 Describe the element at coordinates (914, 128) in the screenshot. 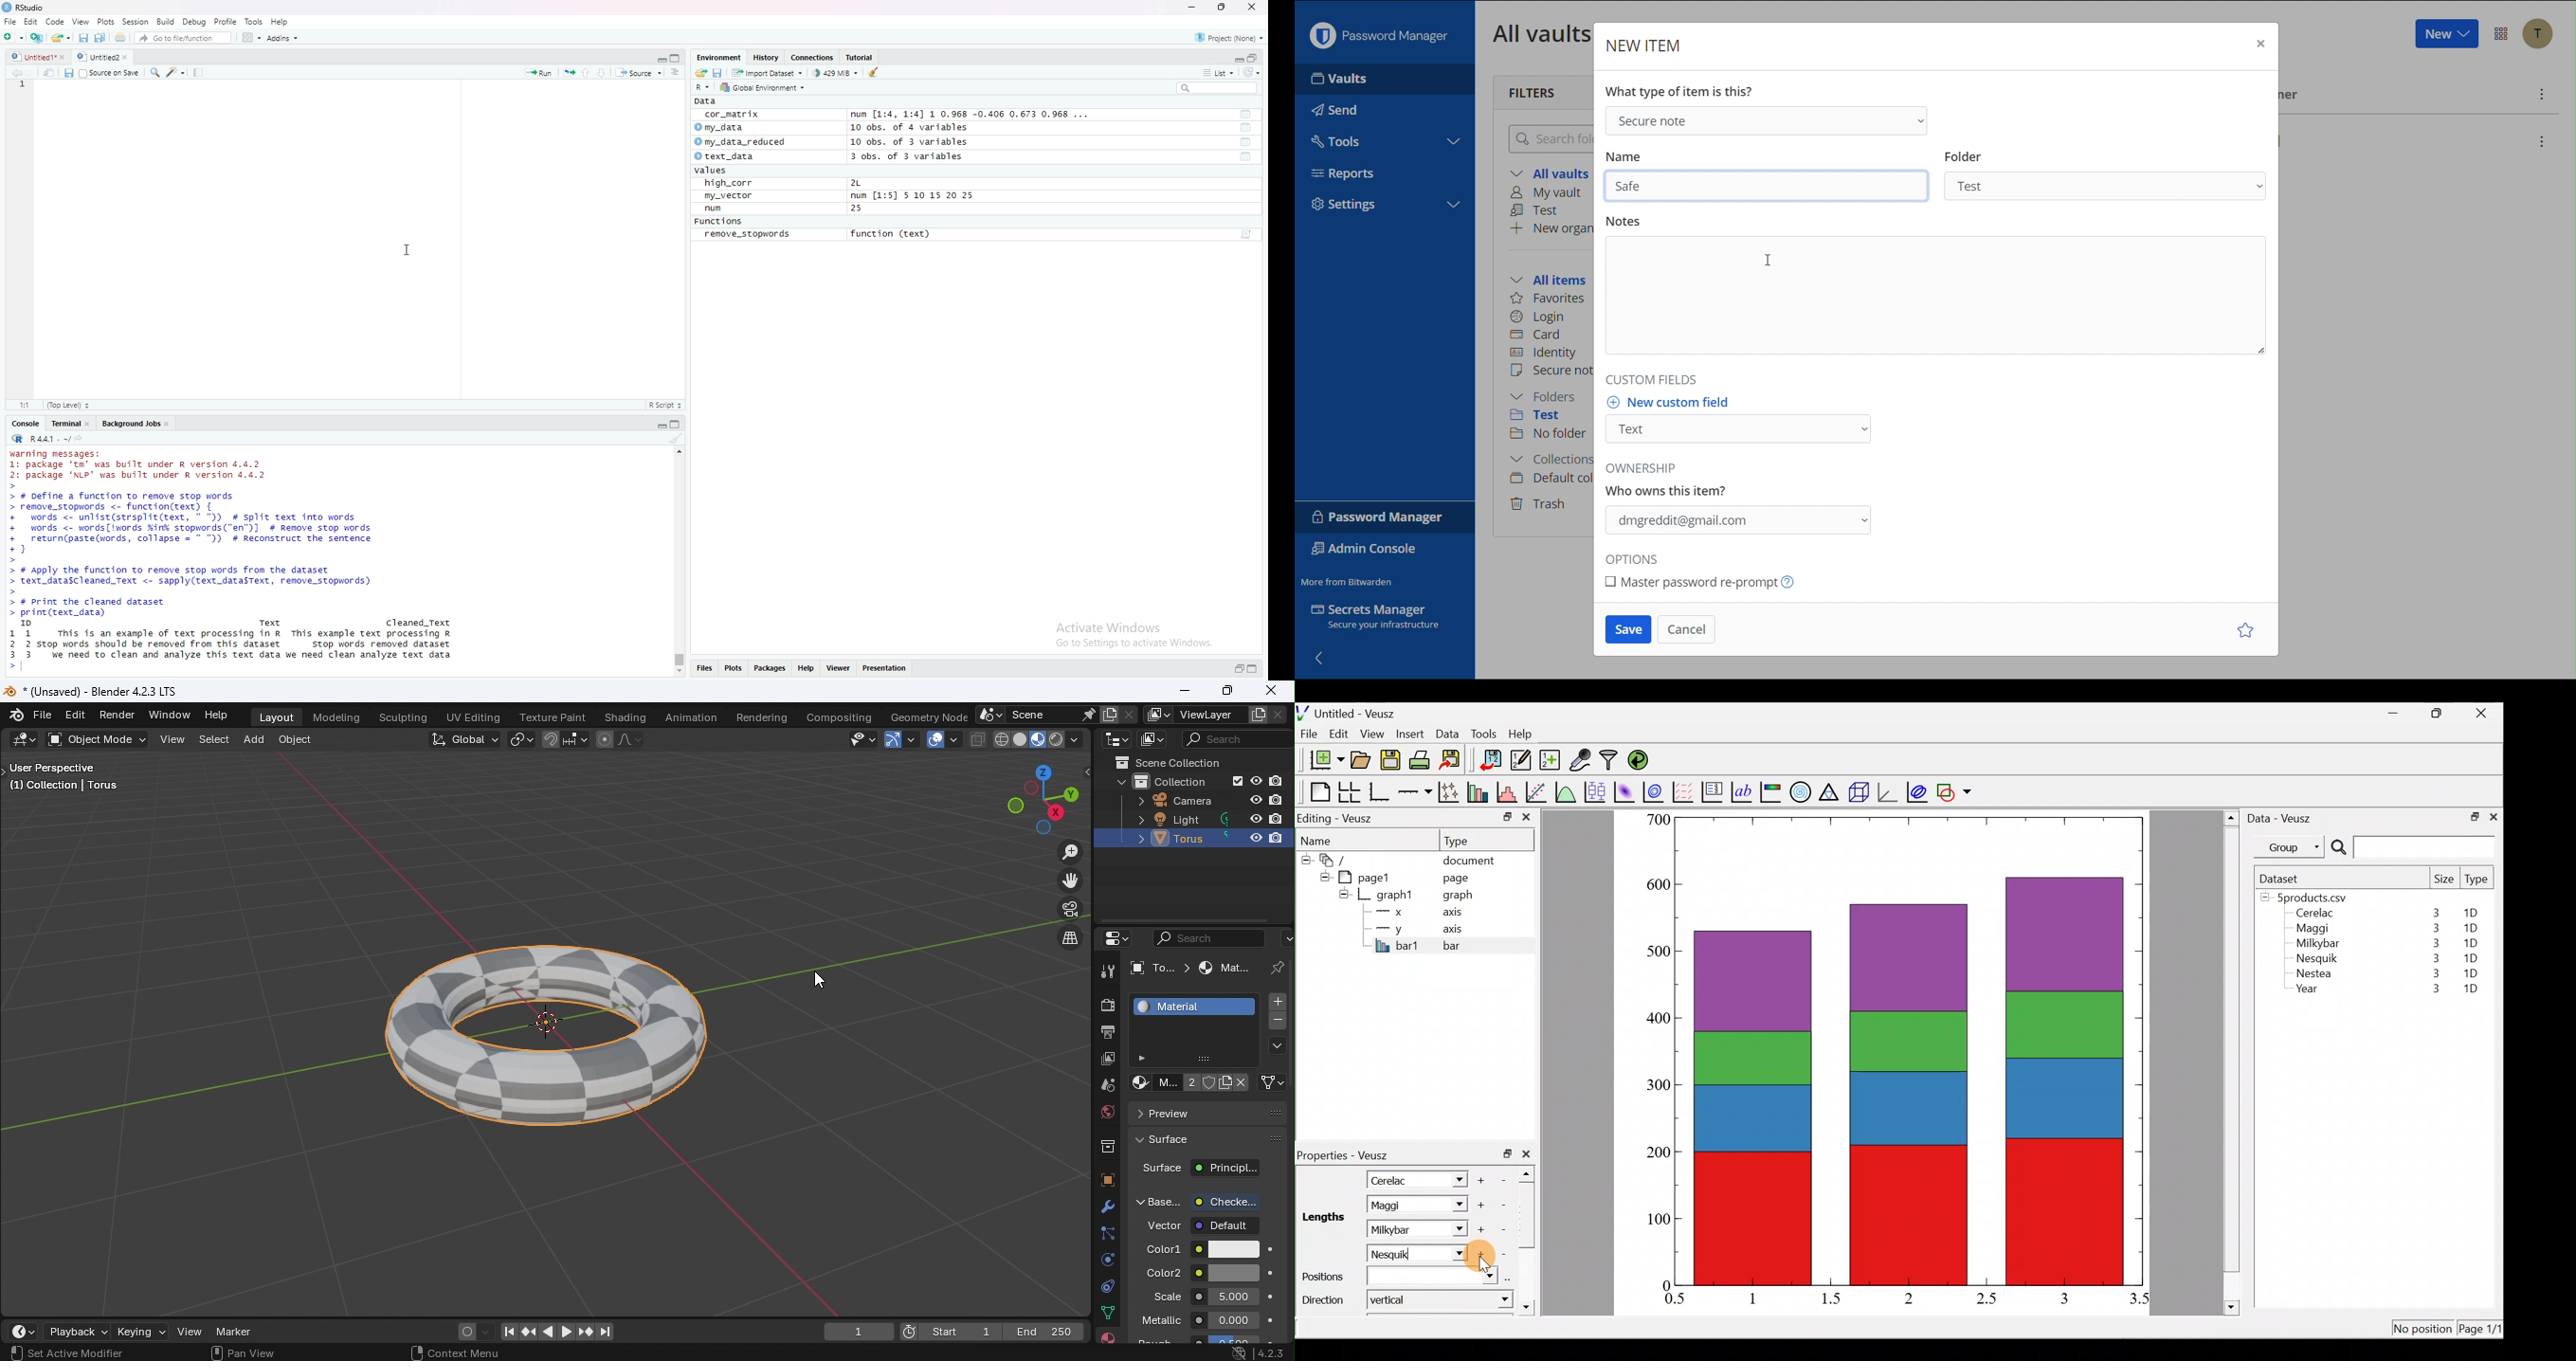

I see `10 obs. of 4 variables` at that location.